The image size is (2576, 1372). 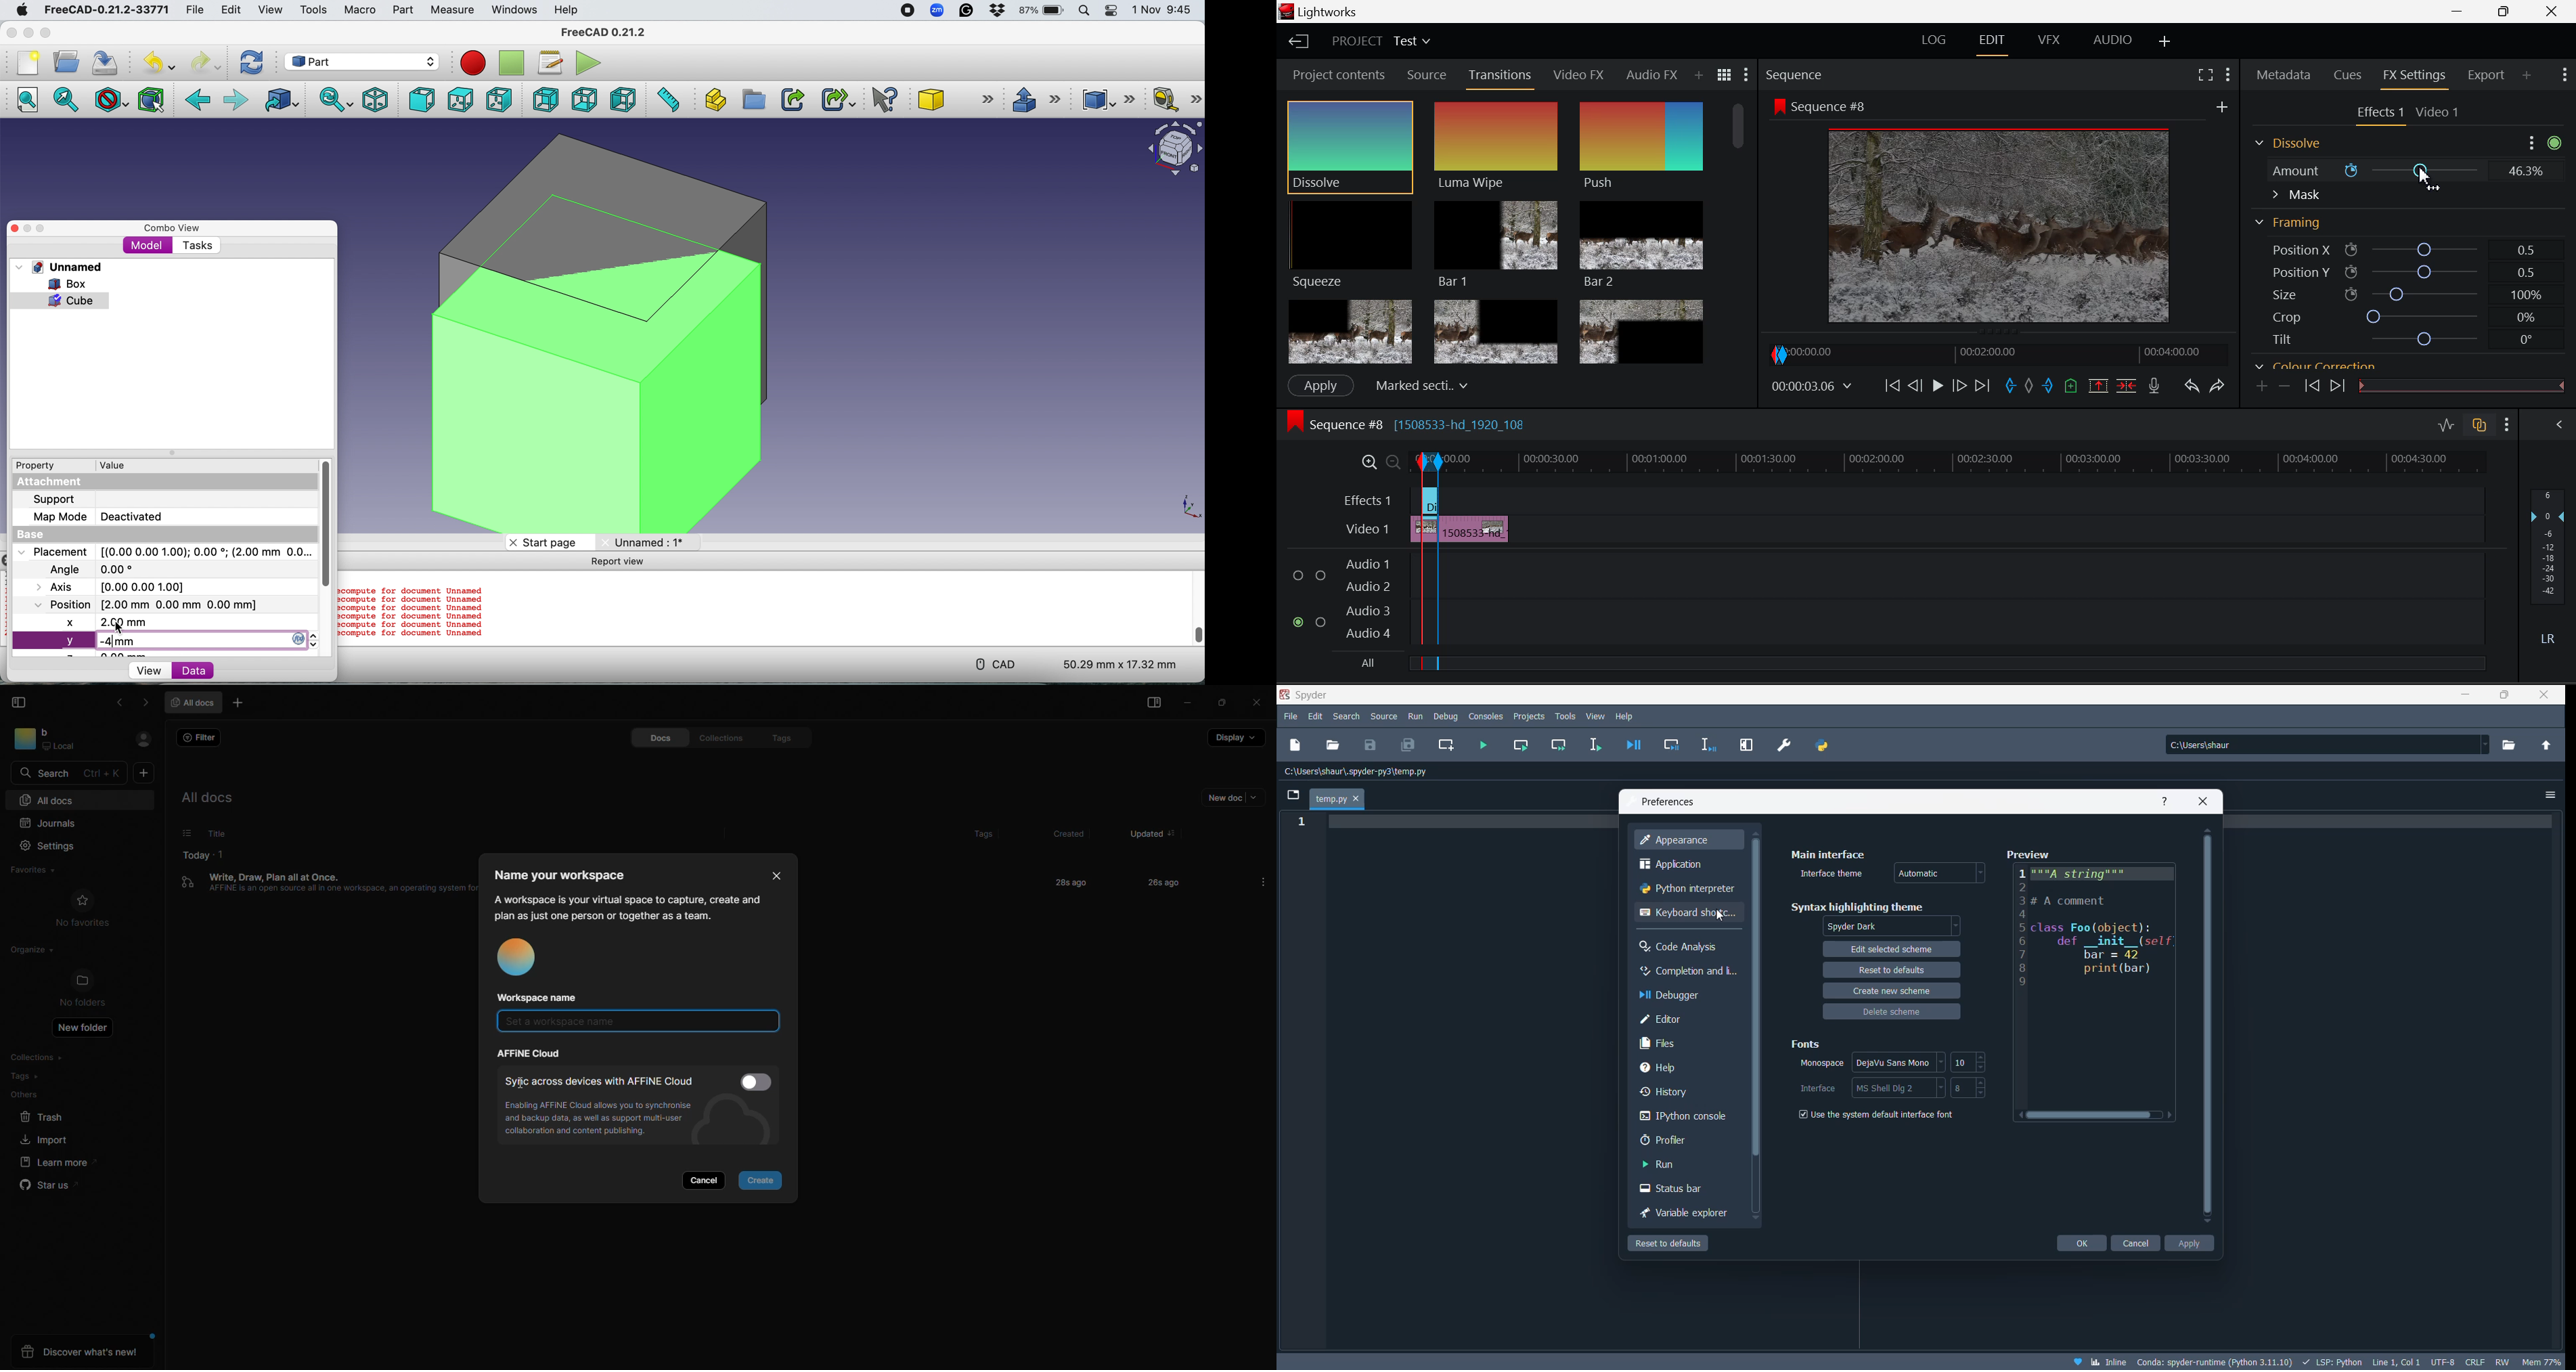 I want to click on Tilt, so click(x=2396, y=338).